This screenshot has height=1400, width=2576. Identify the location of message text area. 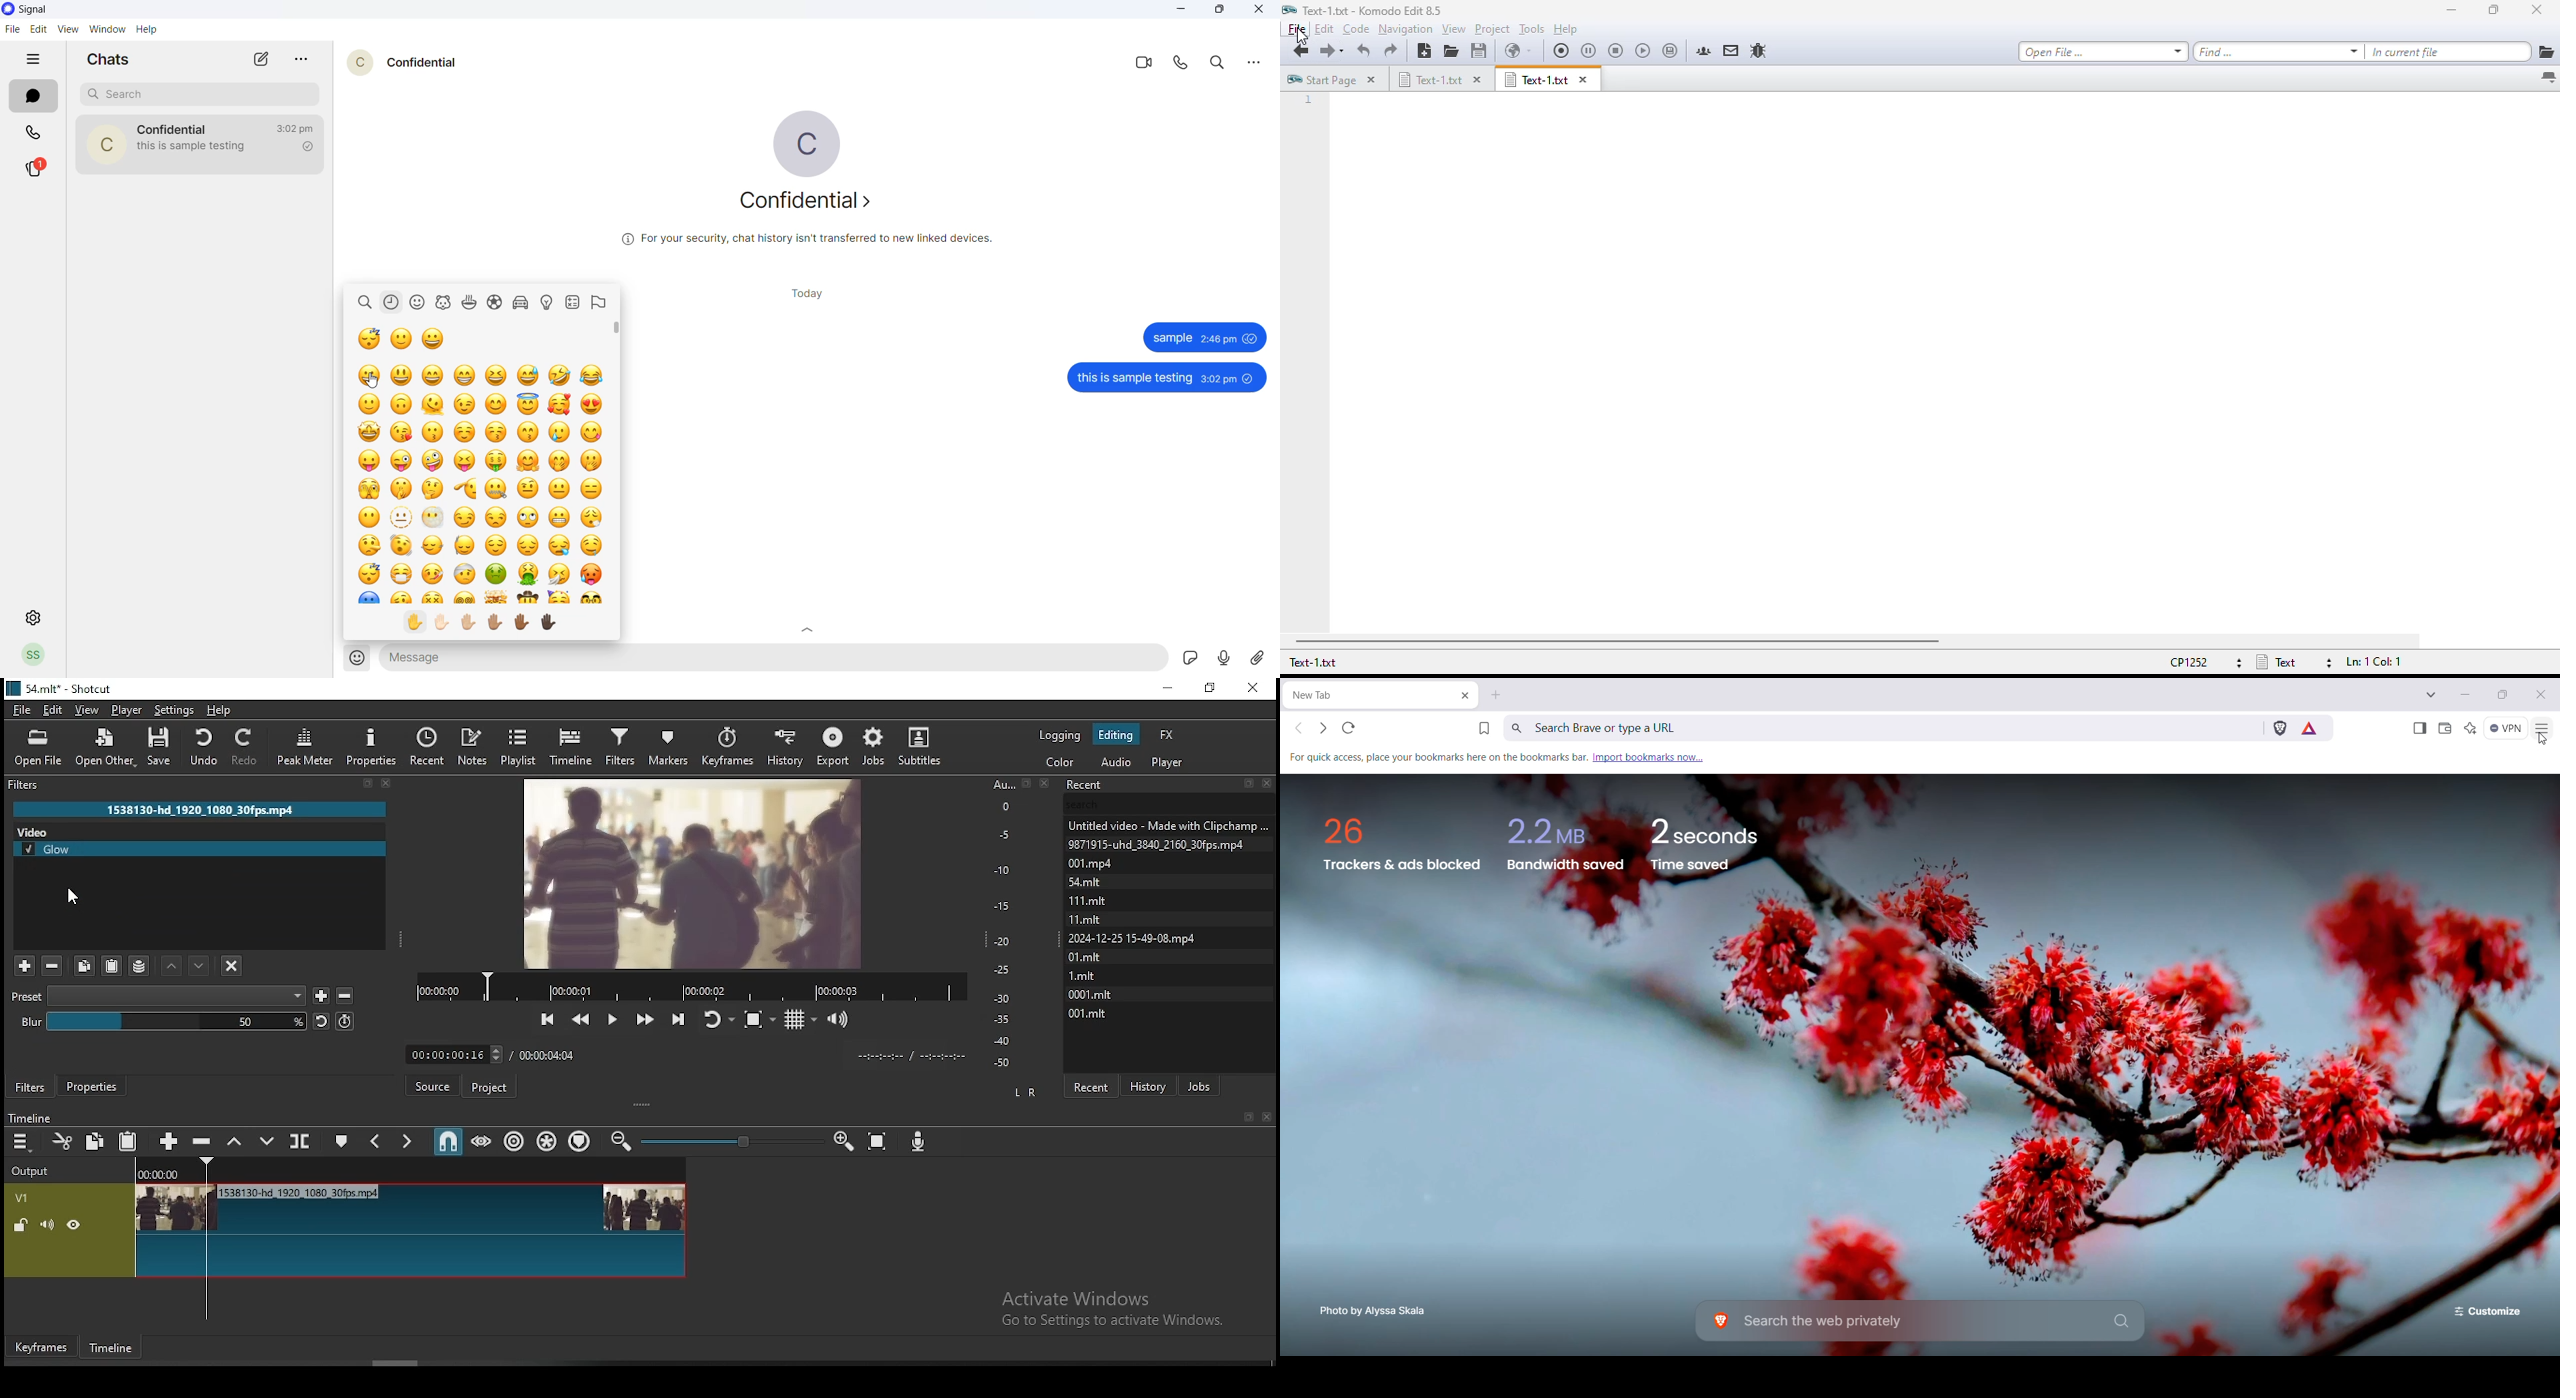
(775, 659).